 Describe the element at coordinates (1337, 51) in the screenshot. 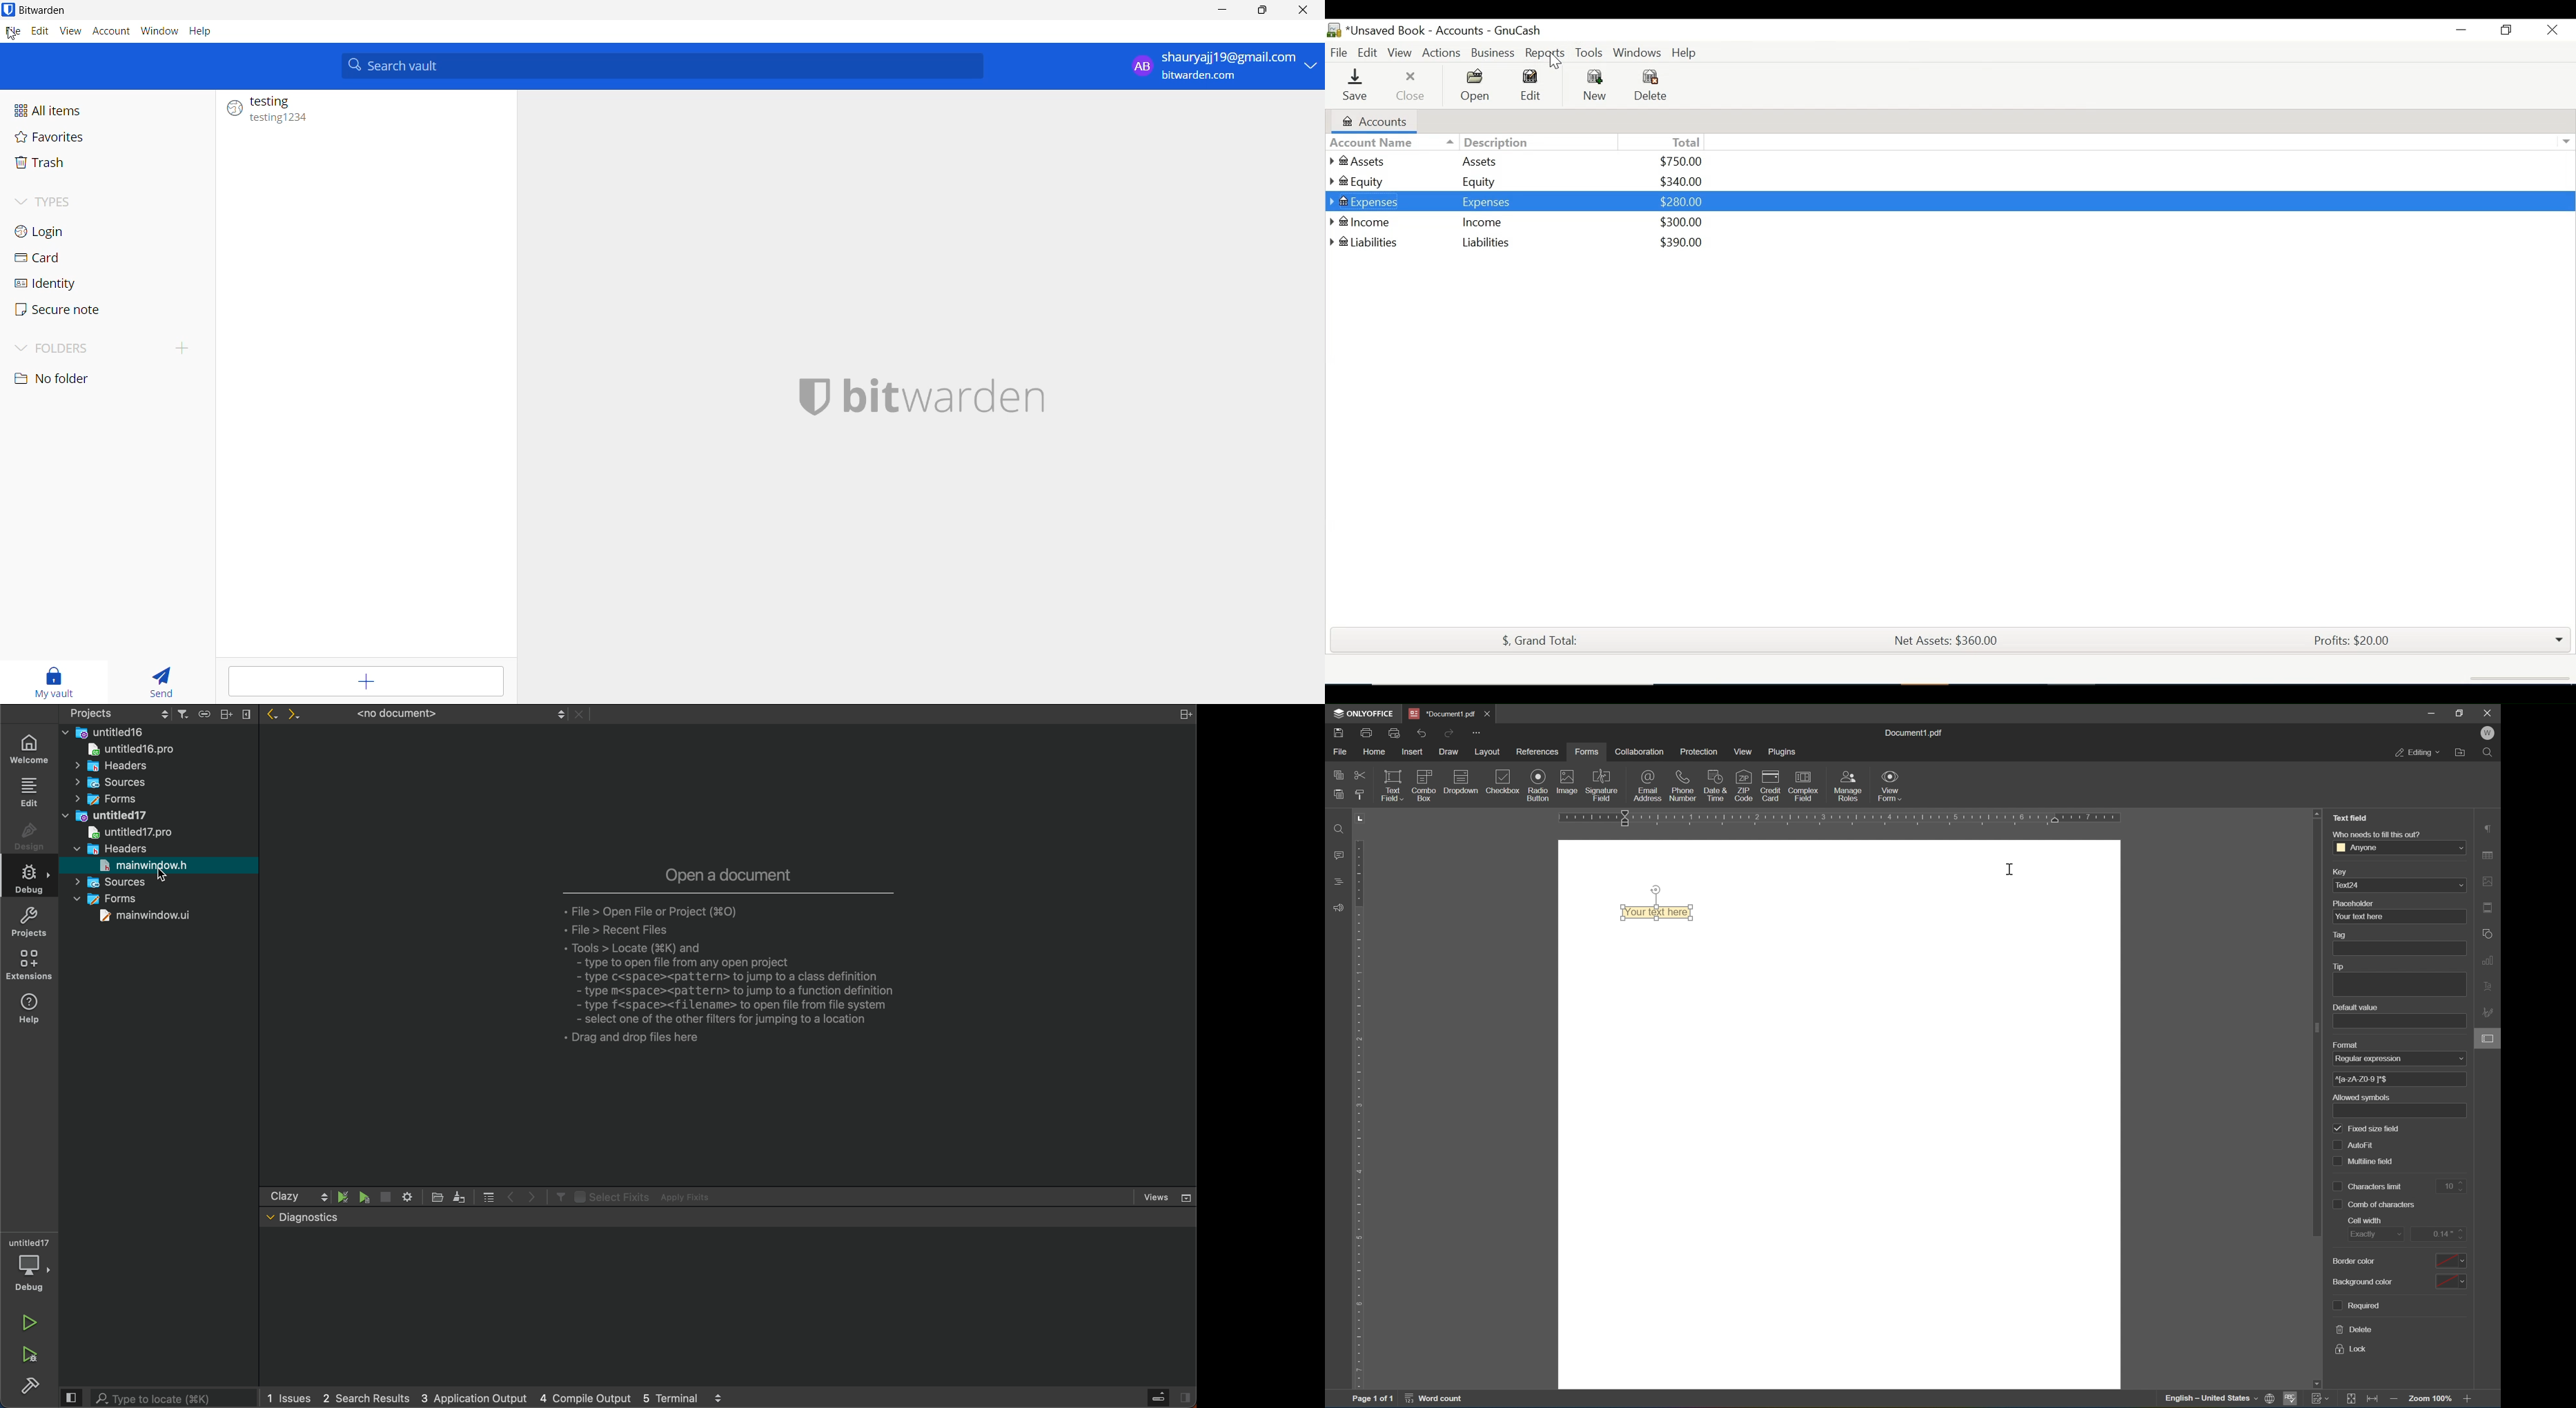

I see `File` at that location.